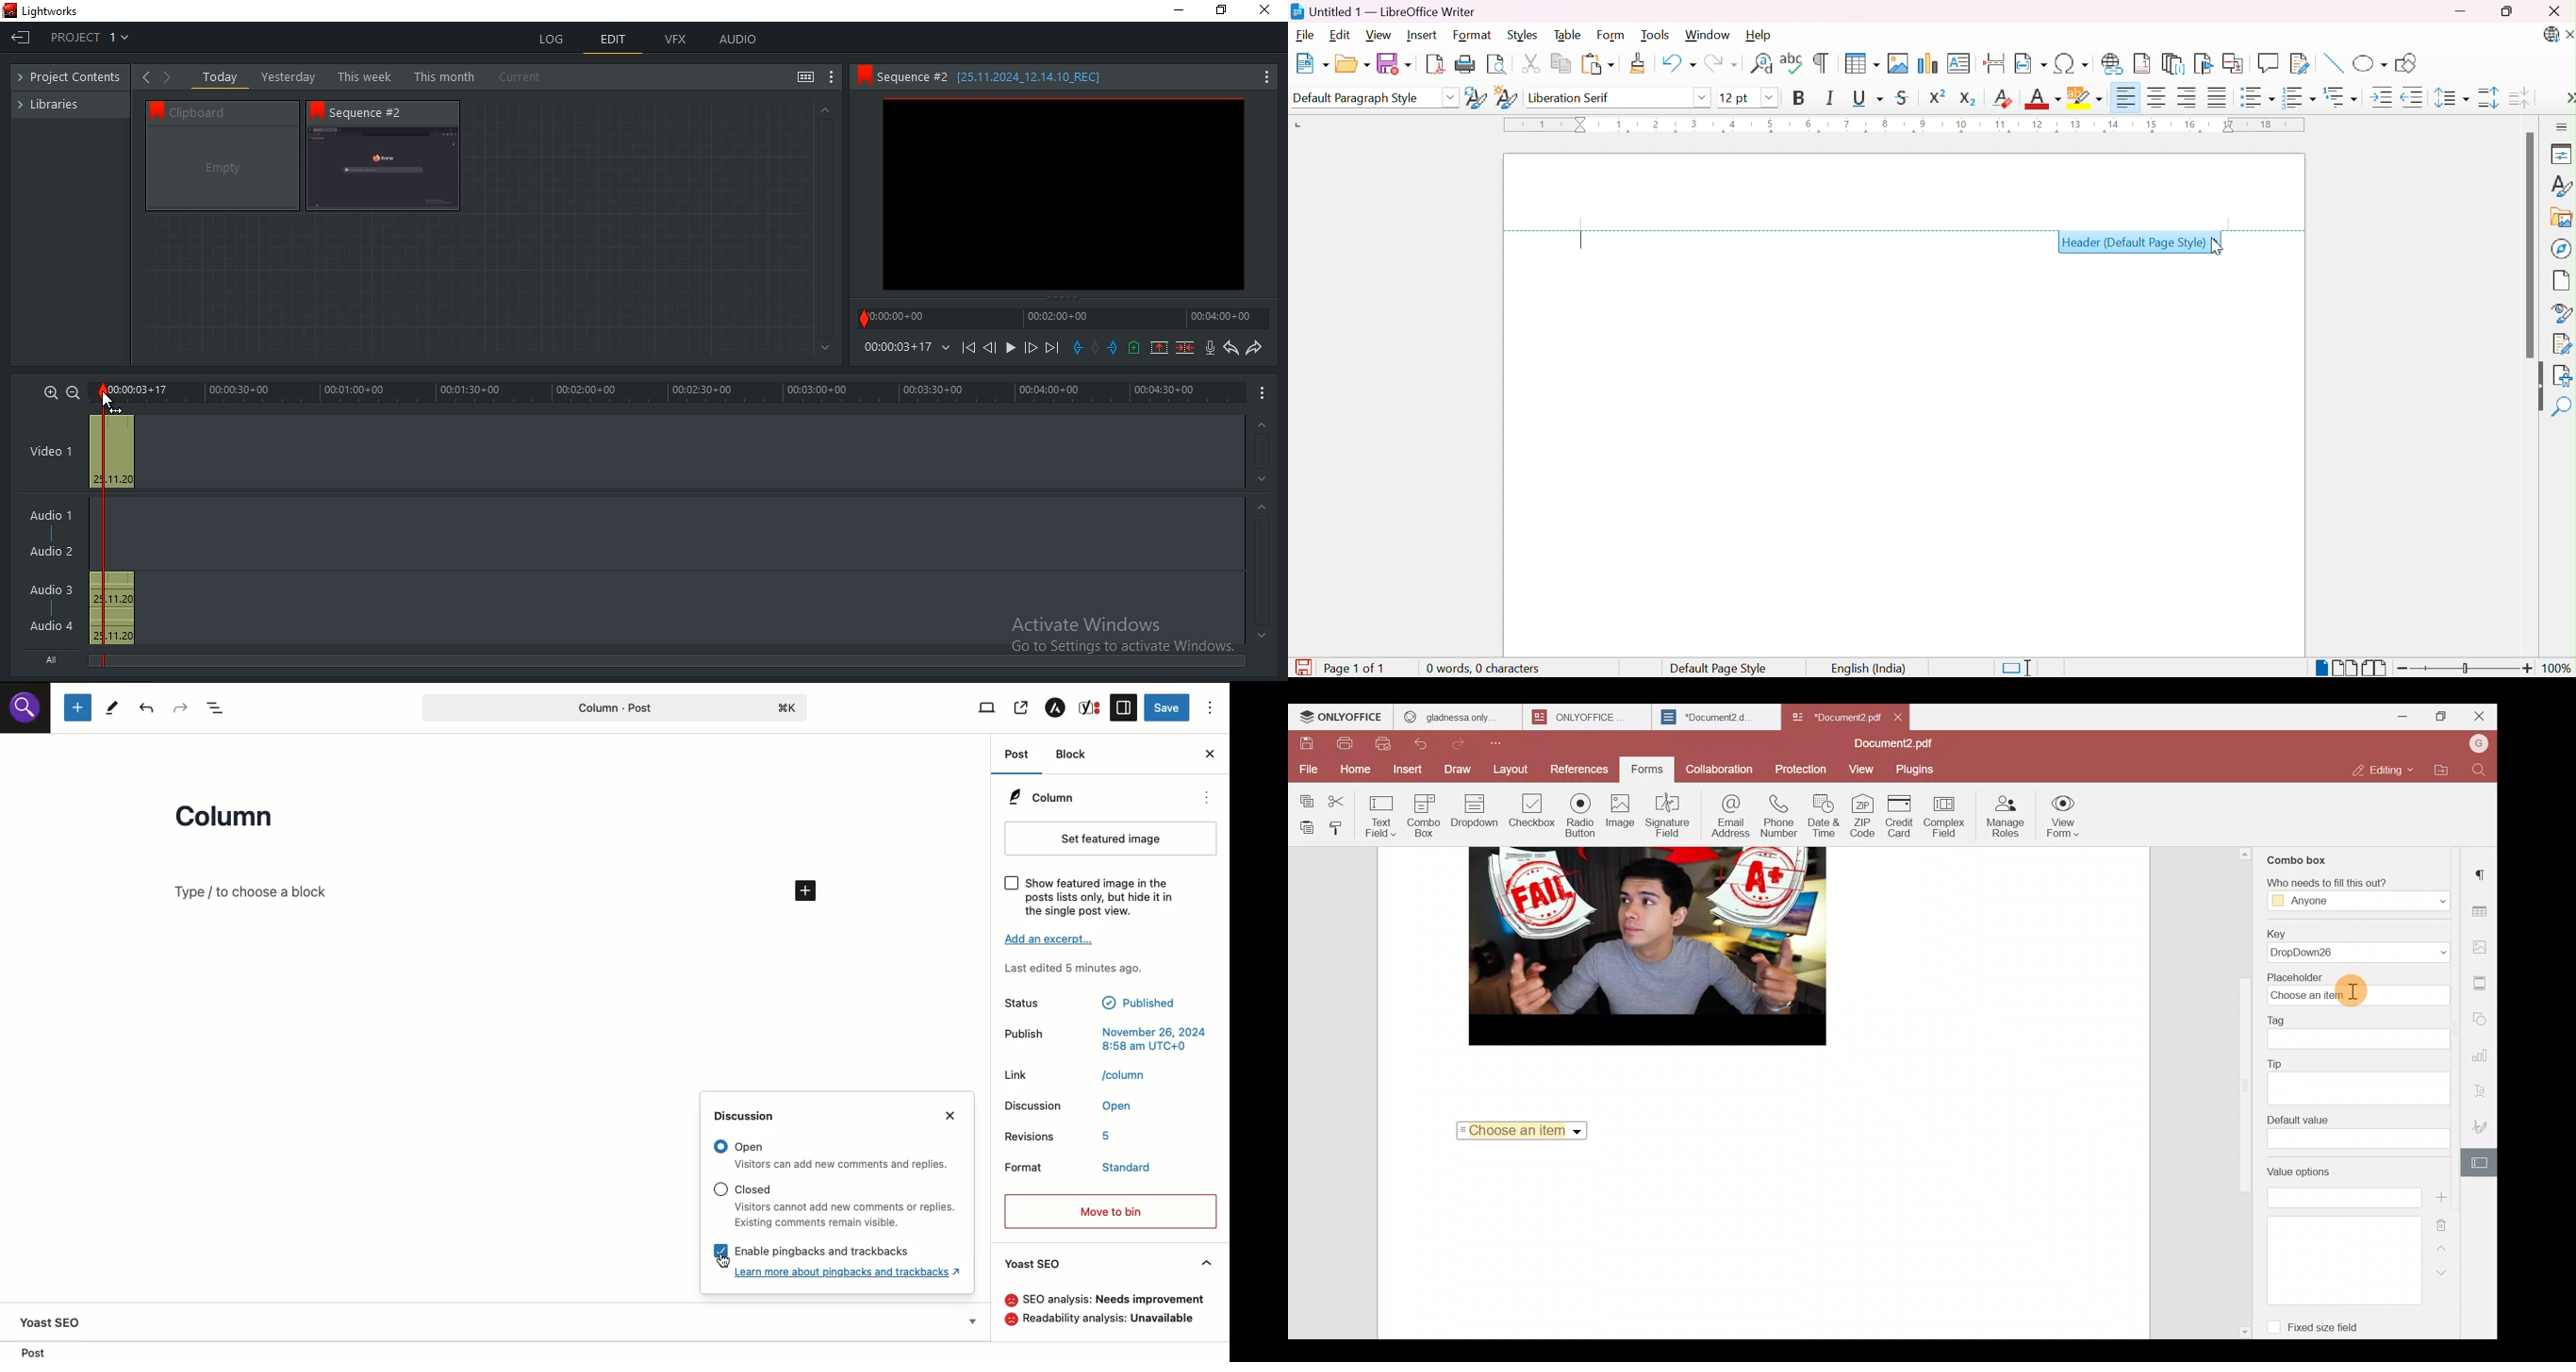 The image size is (2576, 1372). I want to click on Placeholder, so click(2357, 990).